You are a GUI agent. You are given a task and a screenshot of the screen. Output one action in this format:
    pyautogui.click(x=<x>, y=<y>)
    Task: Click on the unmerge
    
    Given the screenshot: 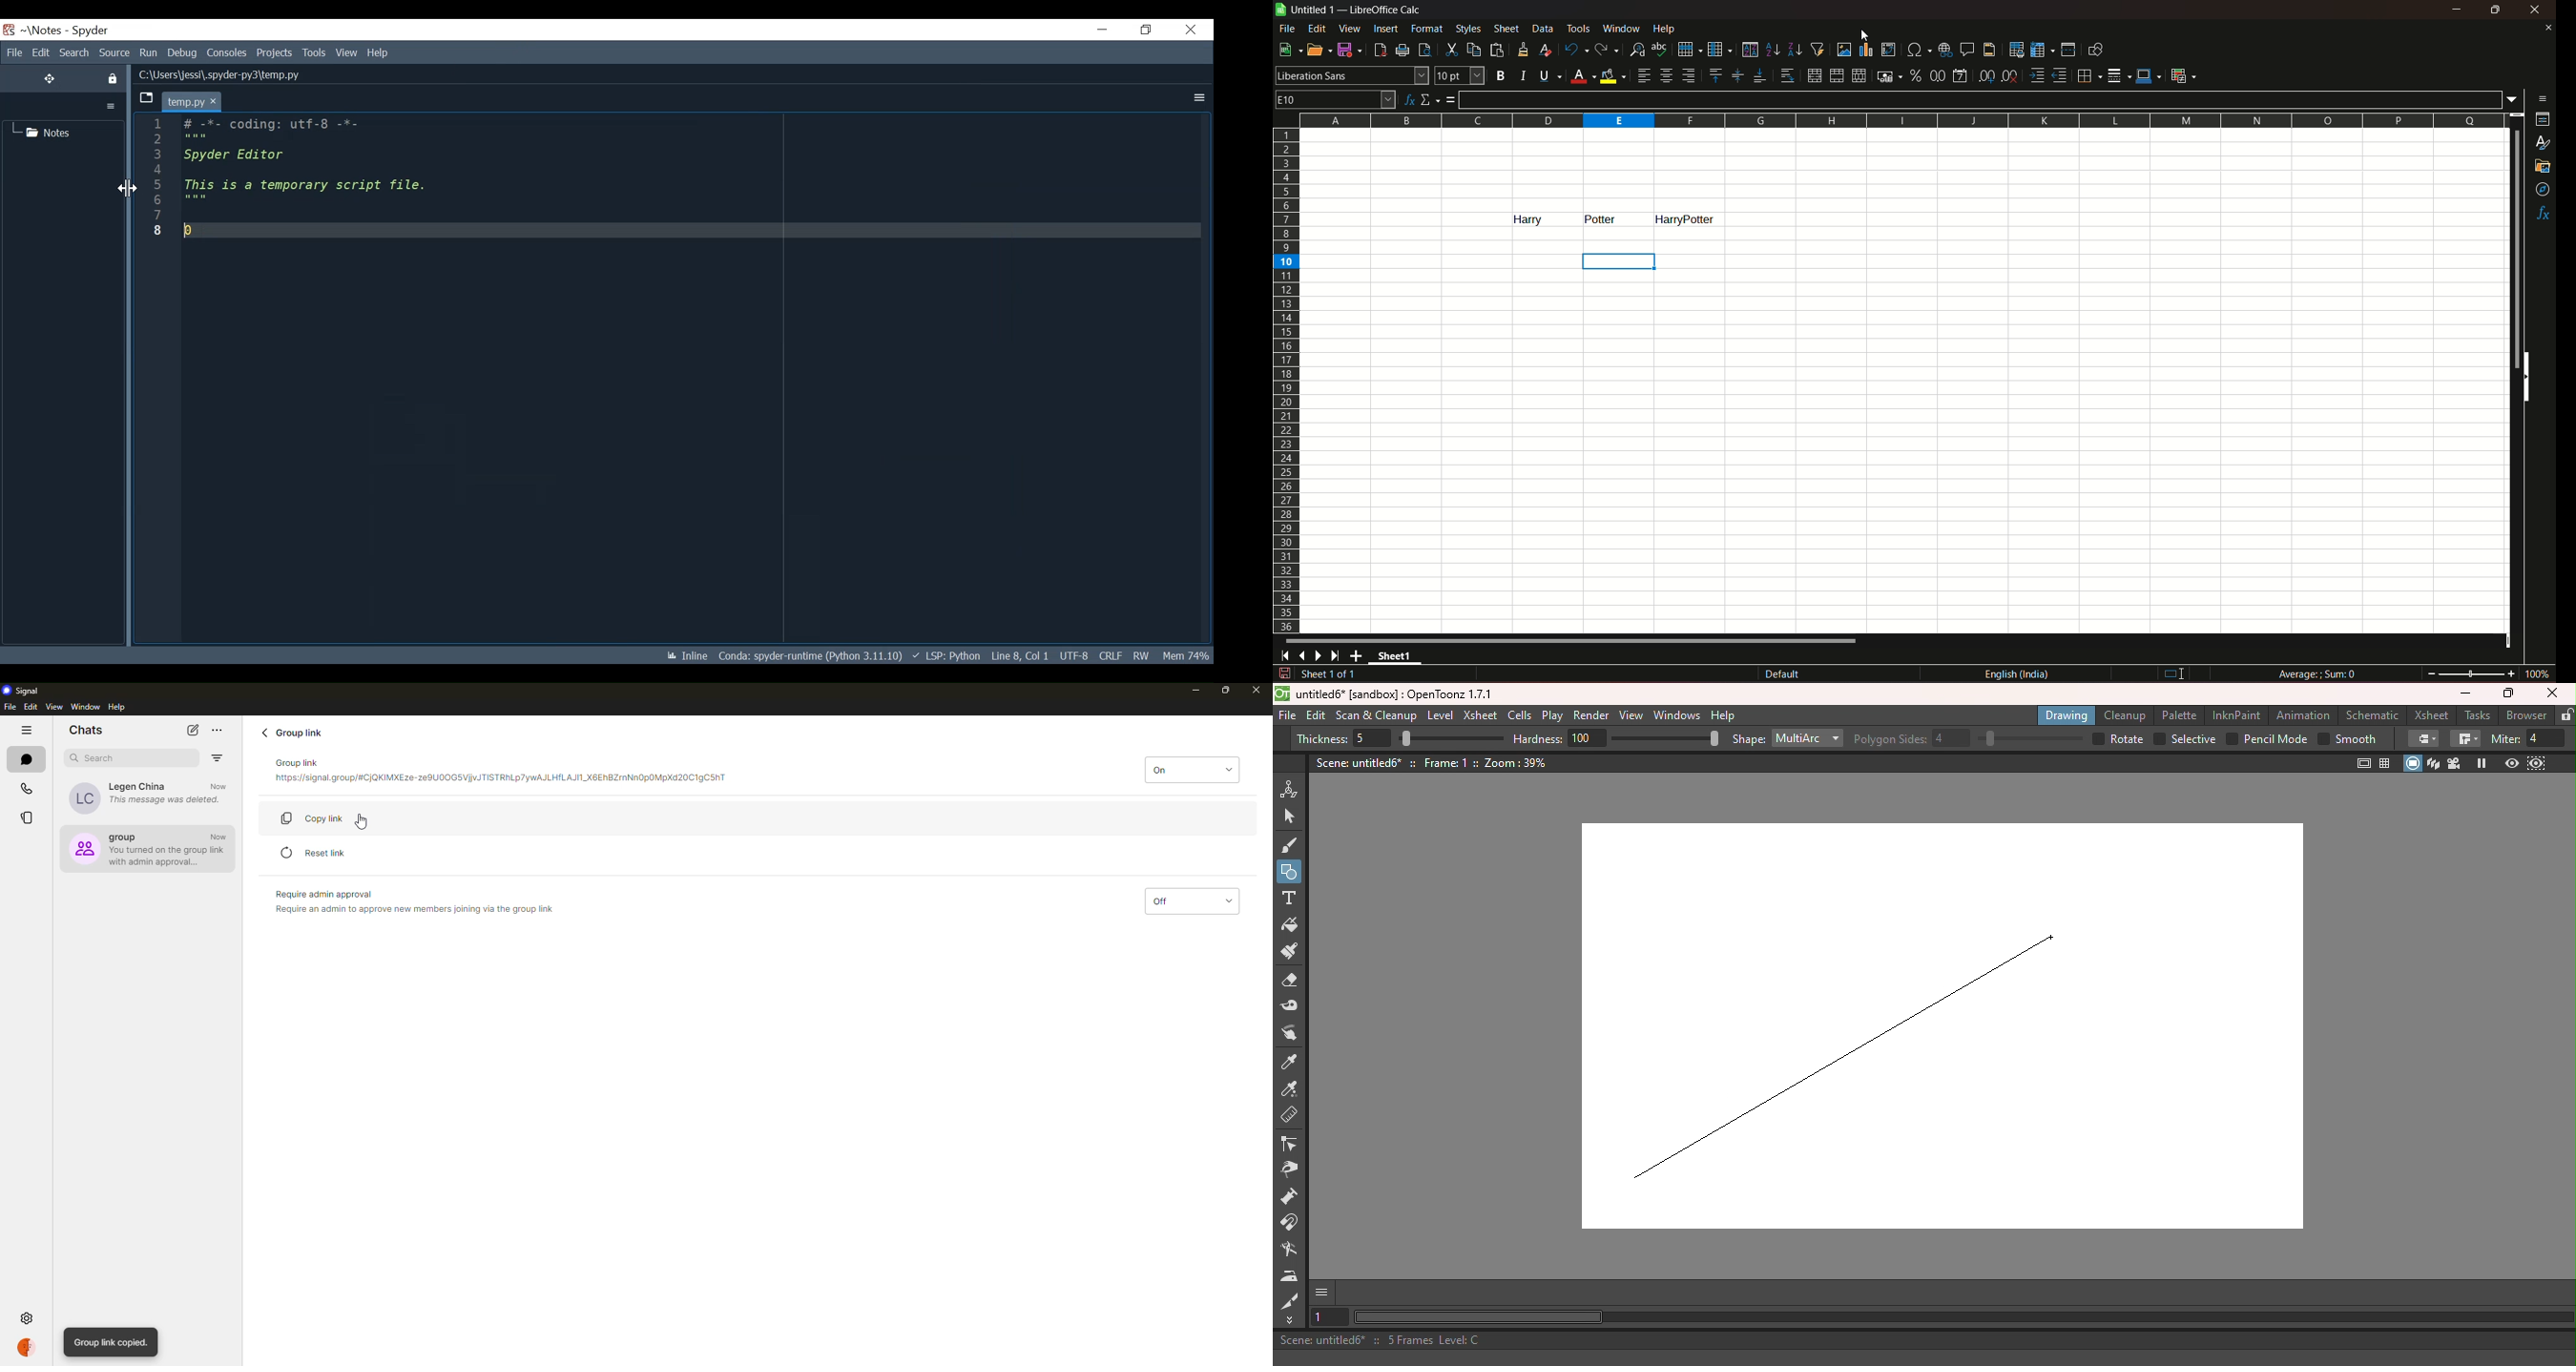 What is the action you would take?
    pyautogui.click(x=1858, y=76)
    